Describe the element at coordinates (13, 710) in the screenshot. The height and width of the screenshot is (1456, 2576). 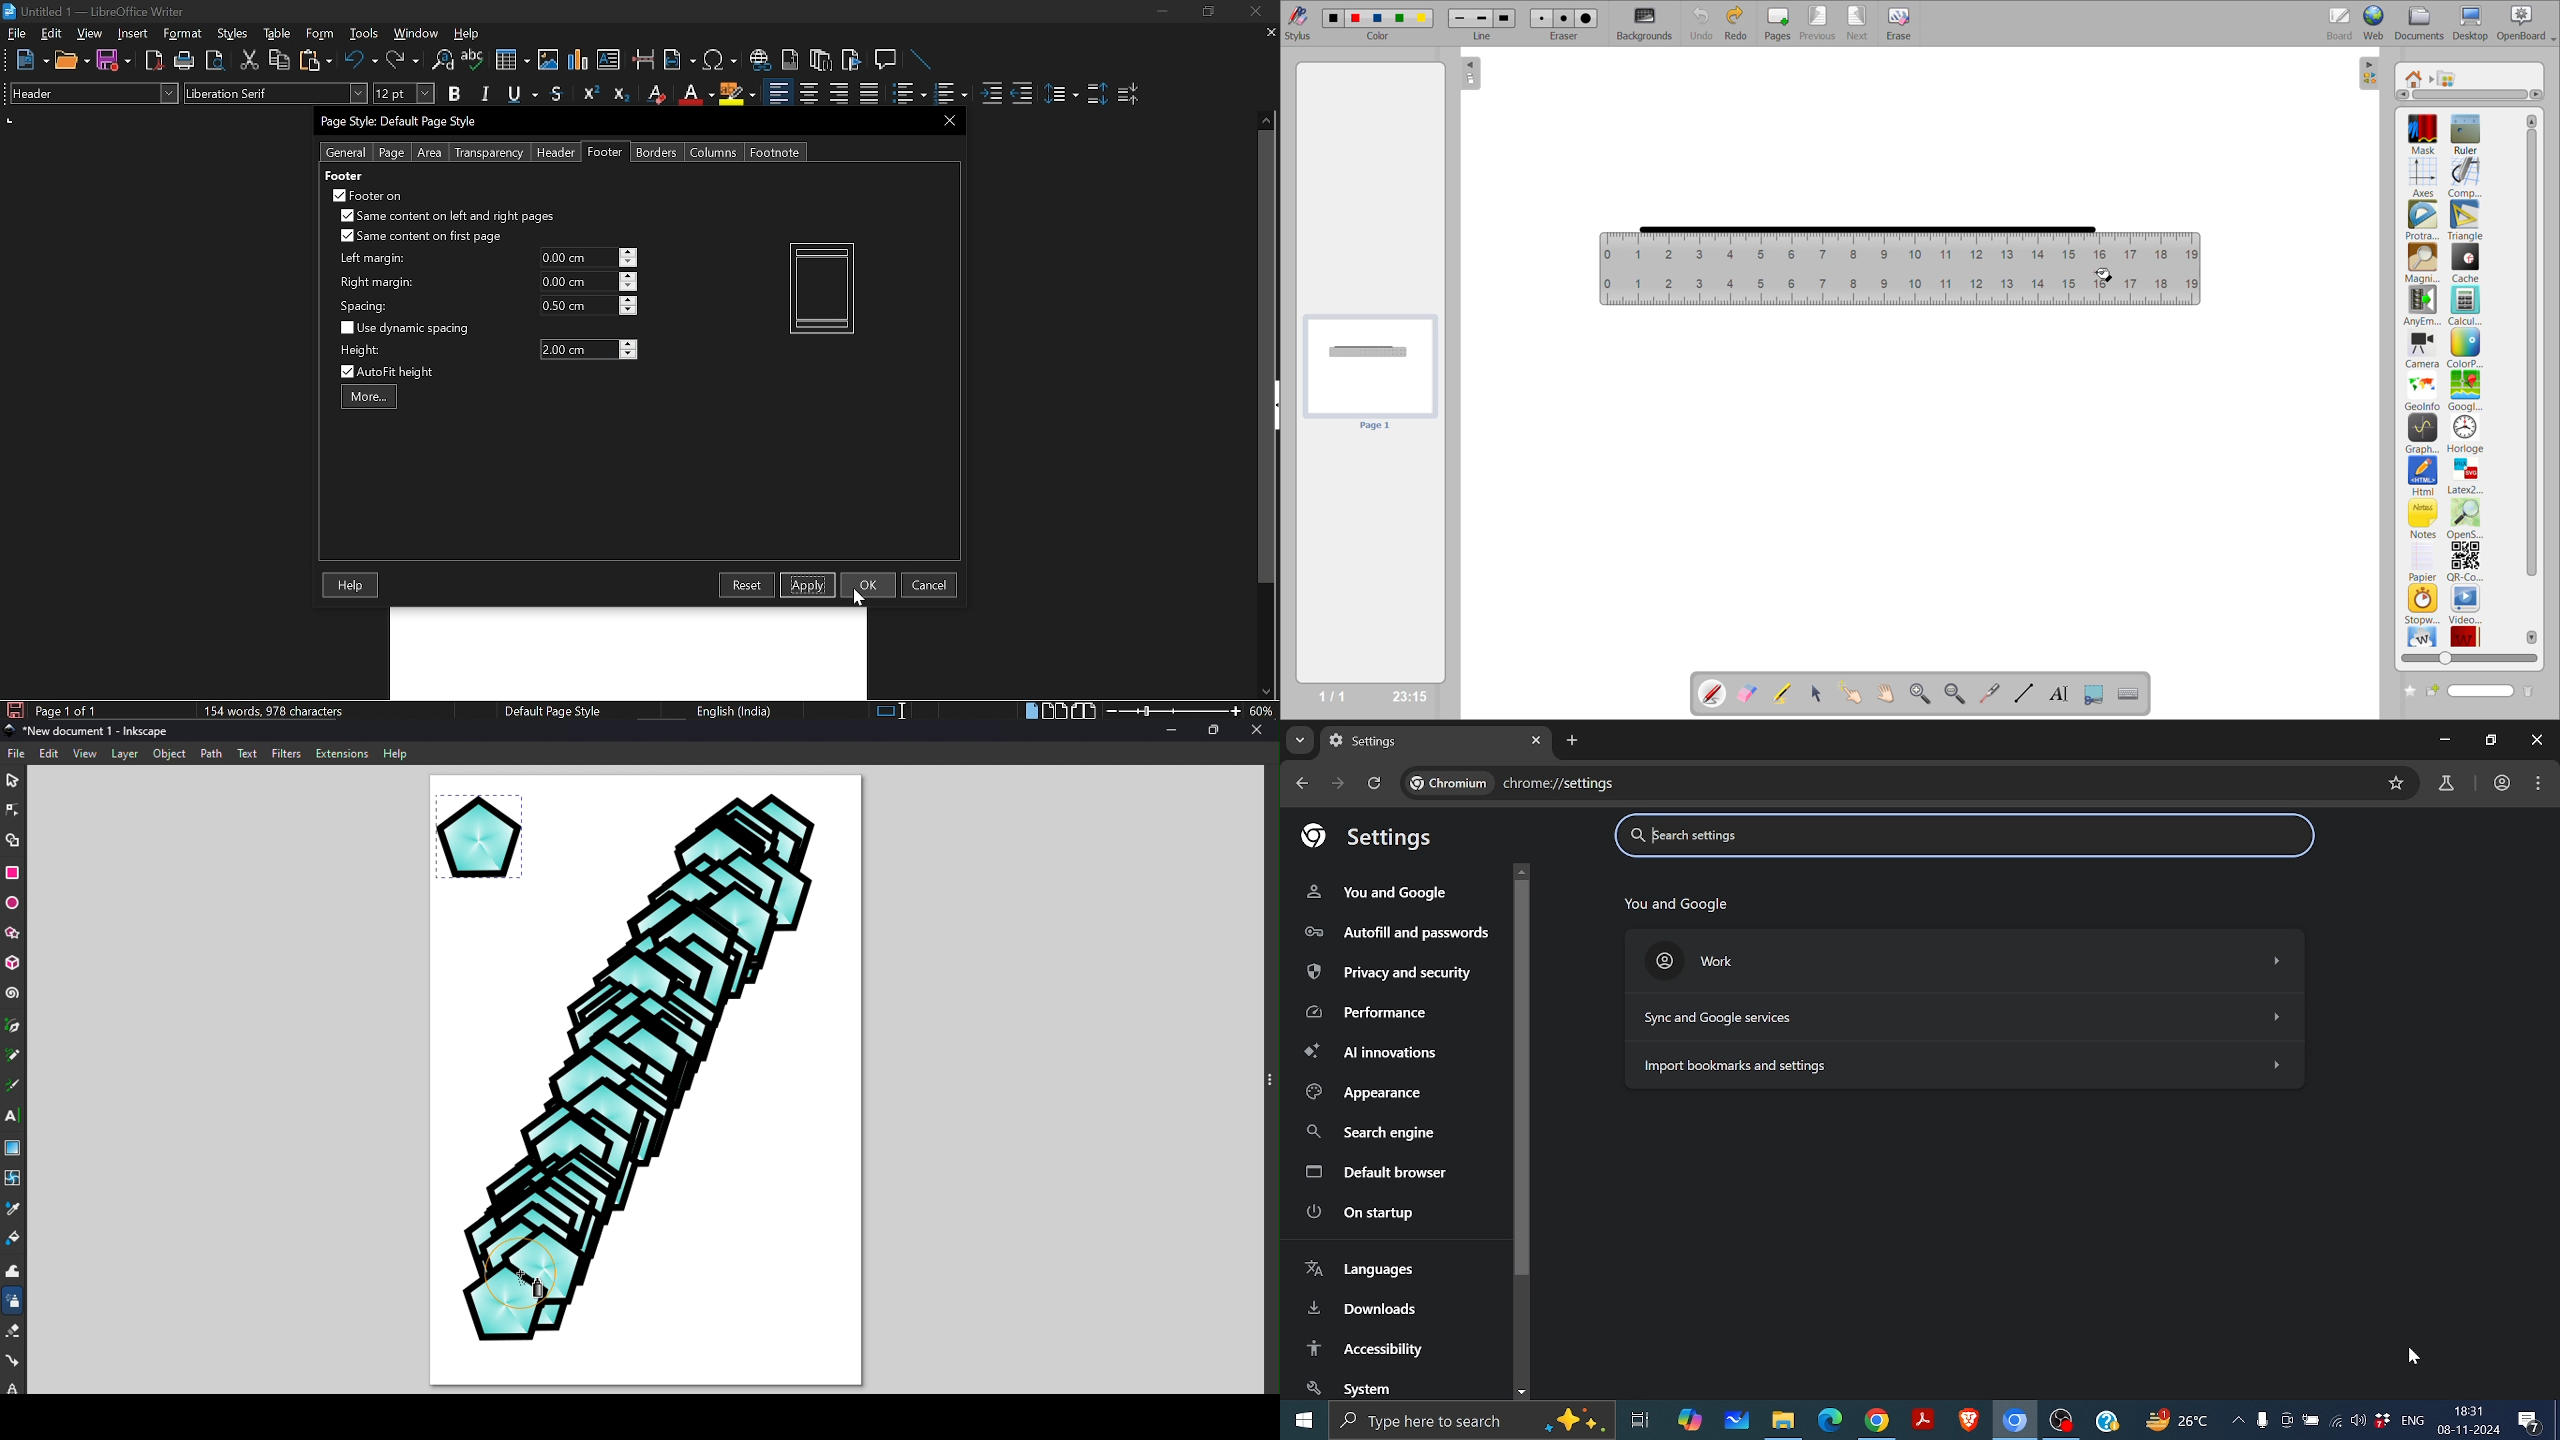
I see `Save` at that location.